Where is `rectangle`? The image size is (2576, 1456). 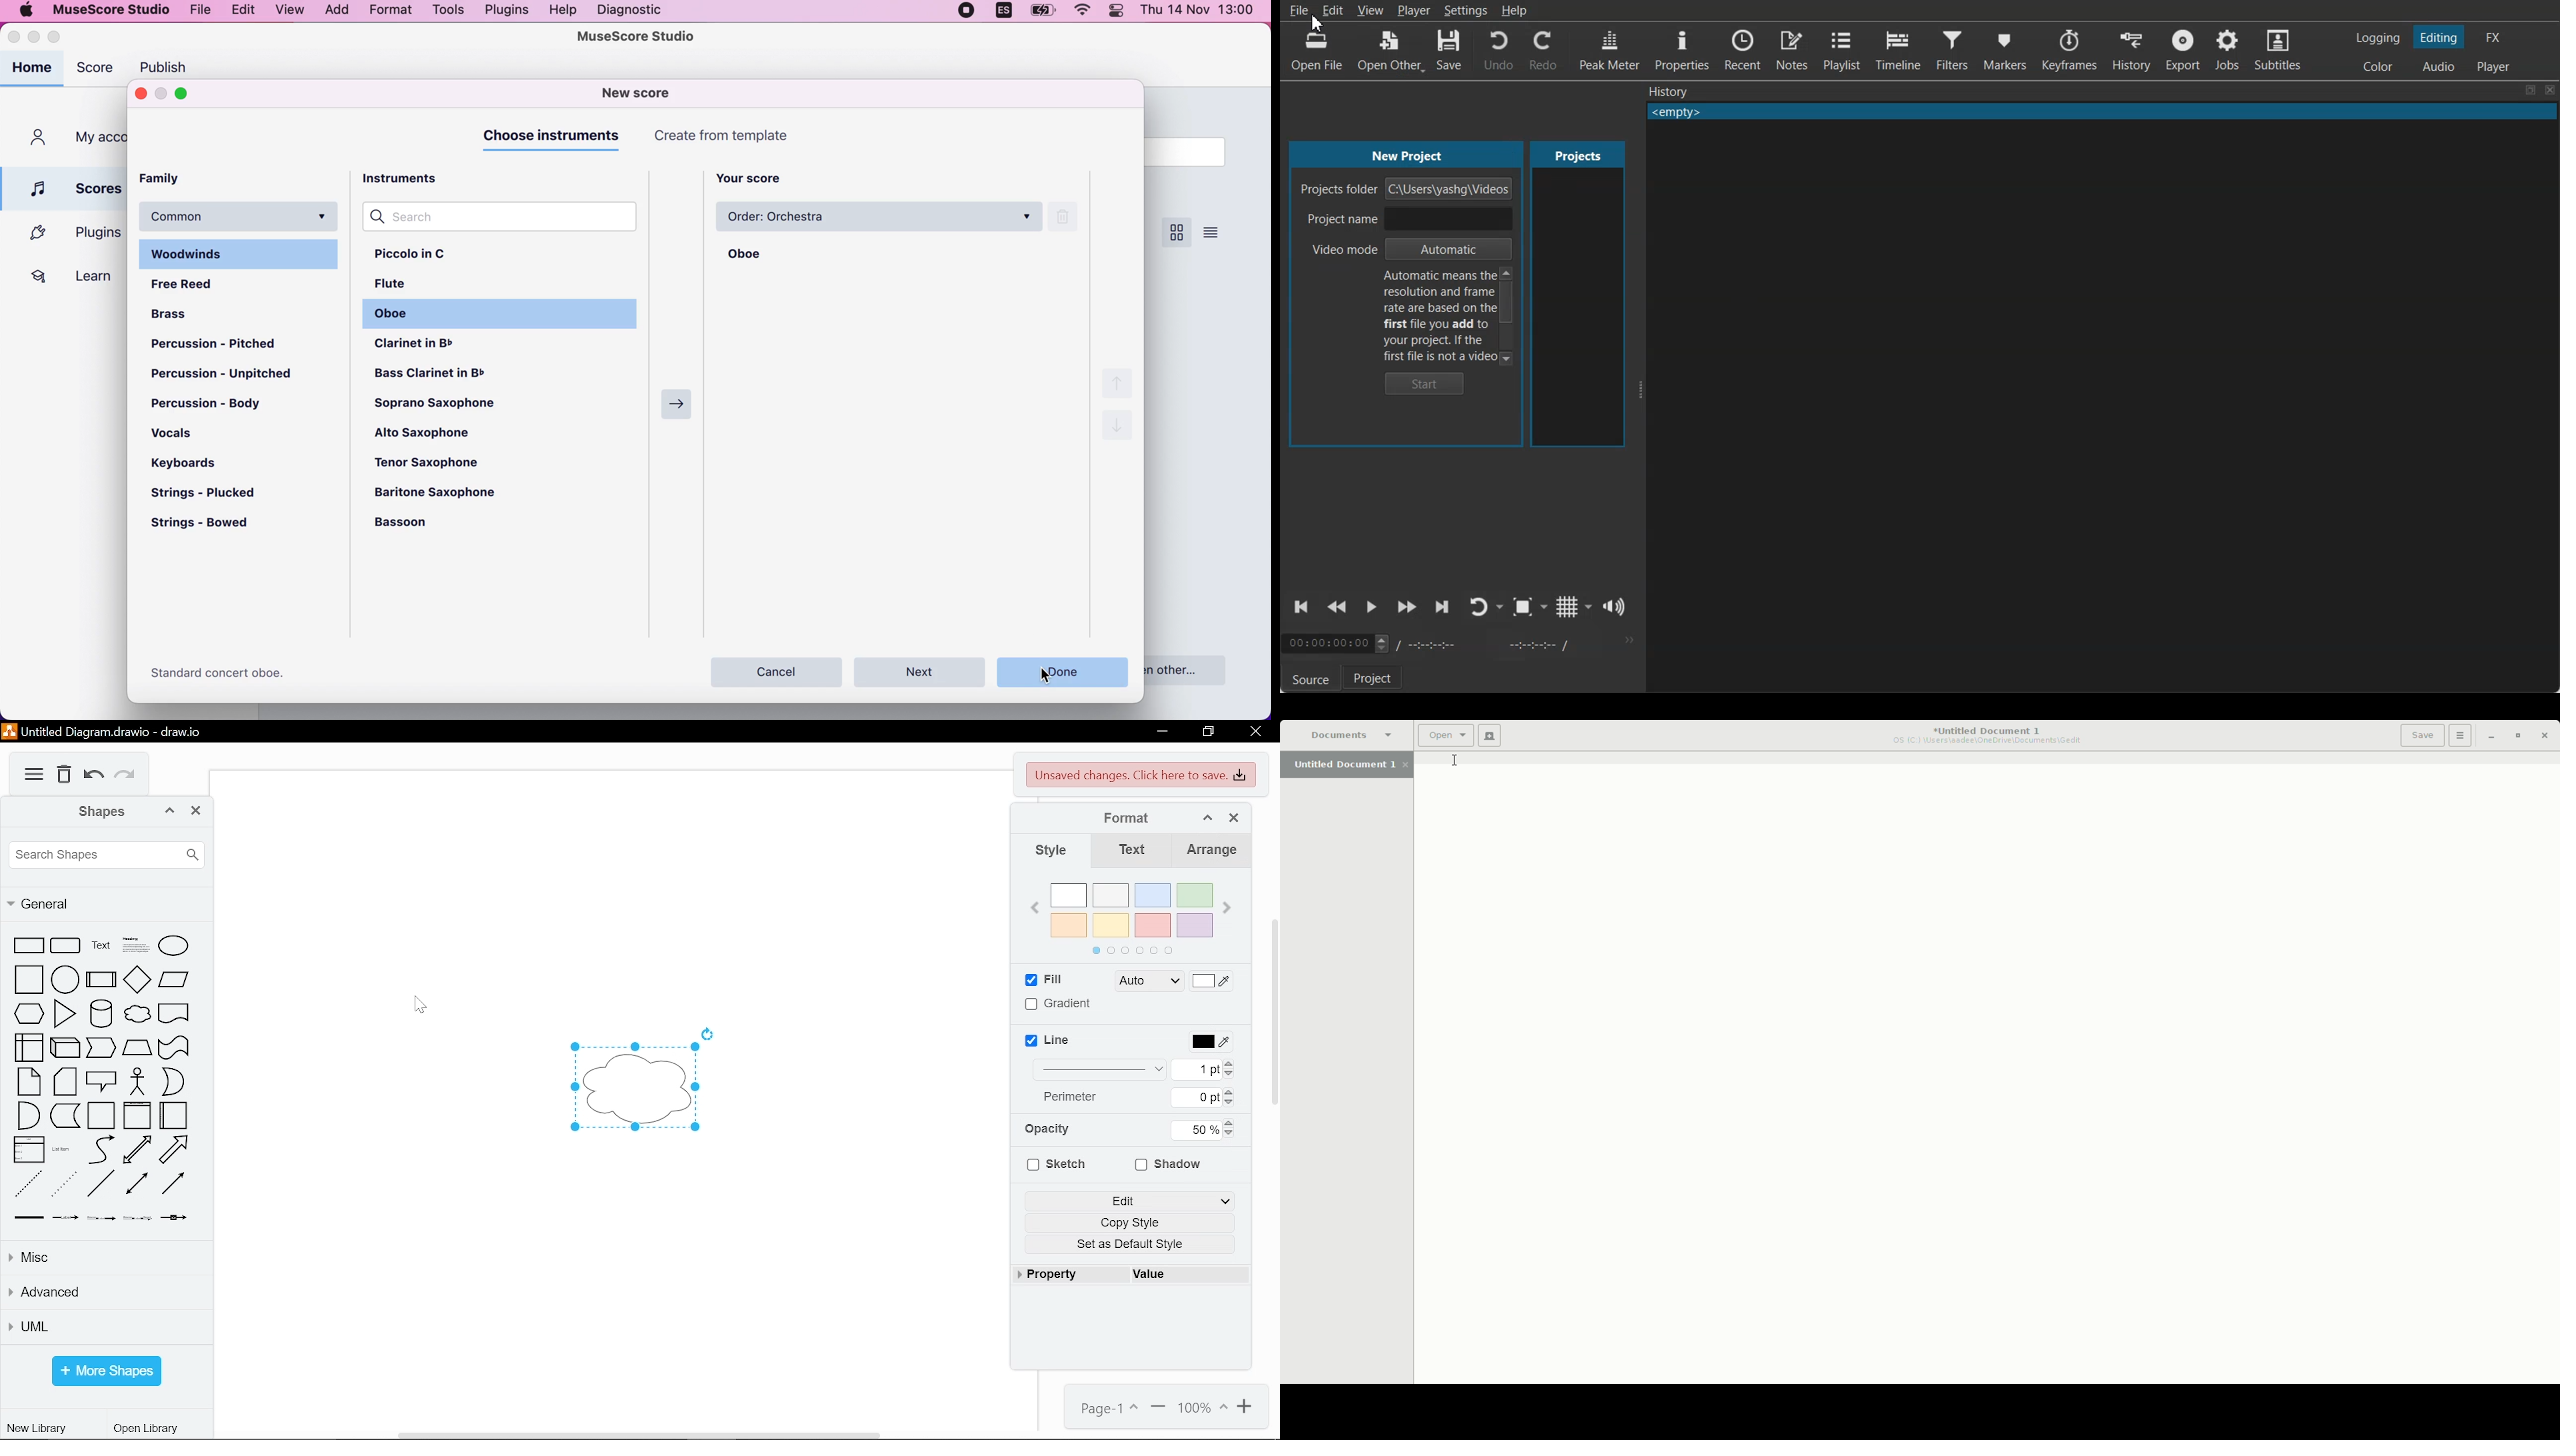
rectangle is located at coordinates (30, 947).